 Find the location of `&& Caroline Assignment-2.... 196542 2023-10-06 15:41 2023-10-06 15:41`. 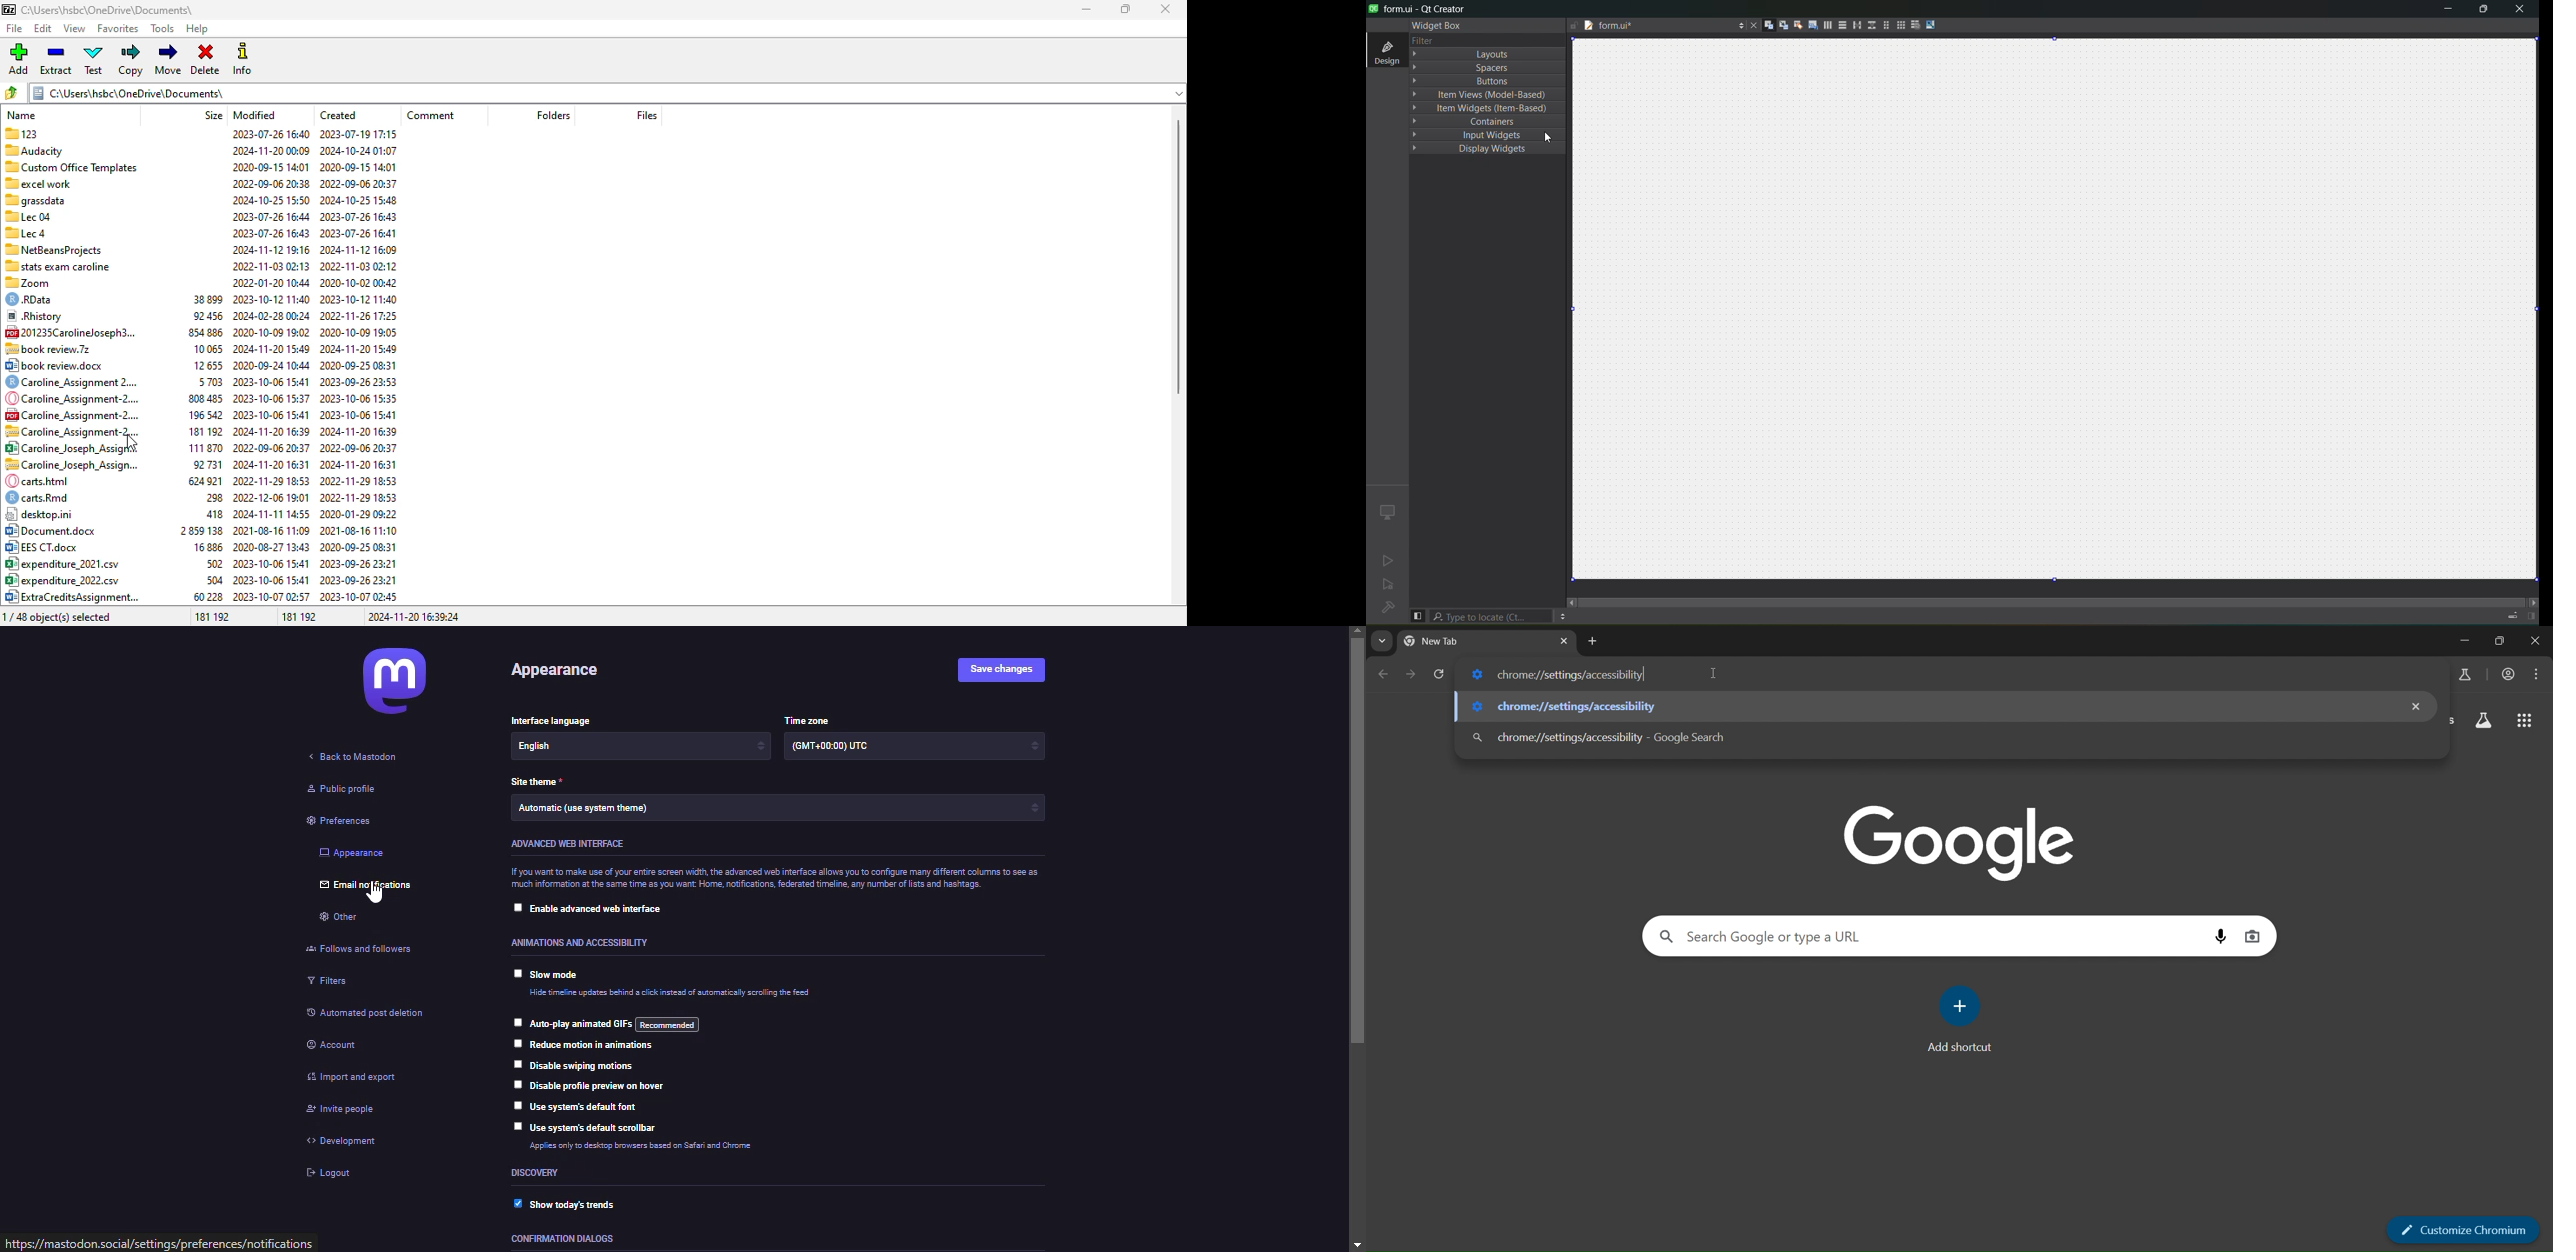

&& Caroline Assignment-2.... 196542 2023-10-06 15:41 2023-10-06 15:41 is located at coordinates (202, 415).